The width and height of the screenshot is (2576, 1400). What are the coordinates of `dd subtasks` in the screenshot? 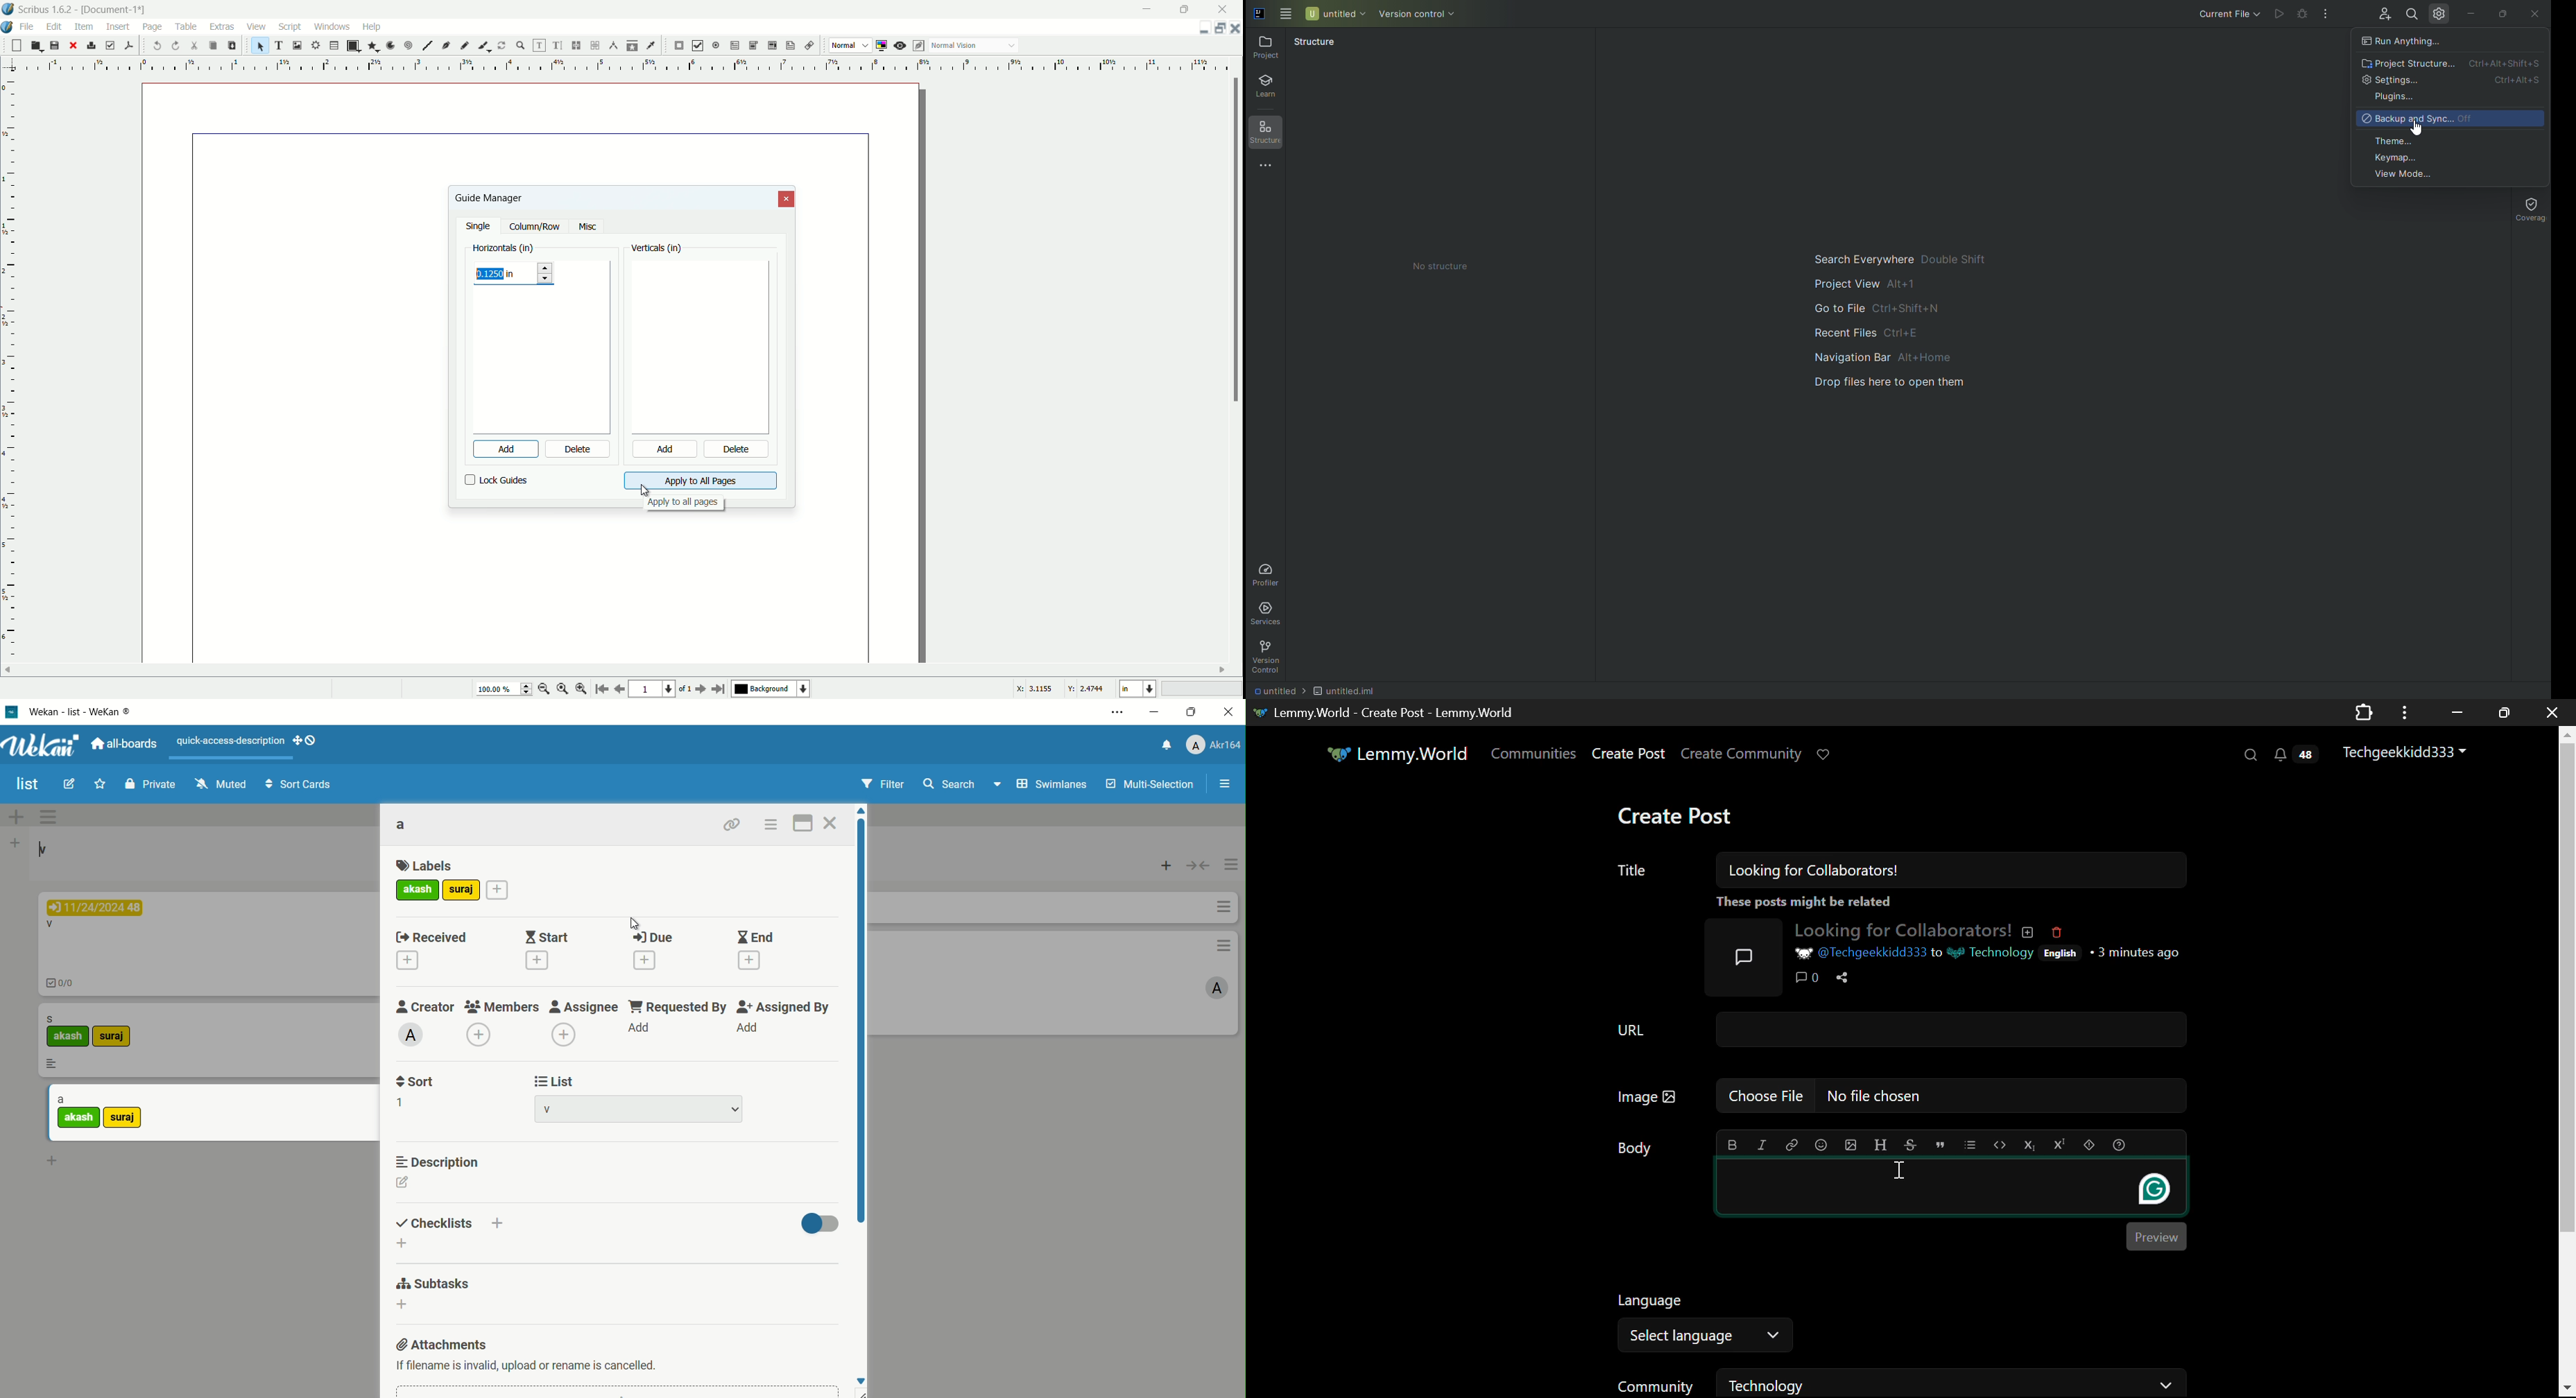 It's located at (402, 1304).